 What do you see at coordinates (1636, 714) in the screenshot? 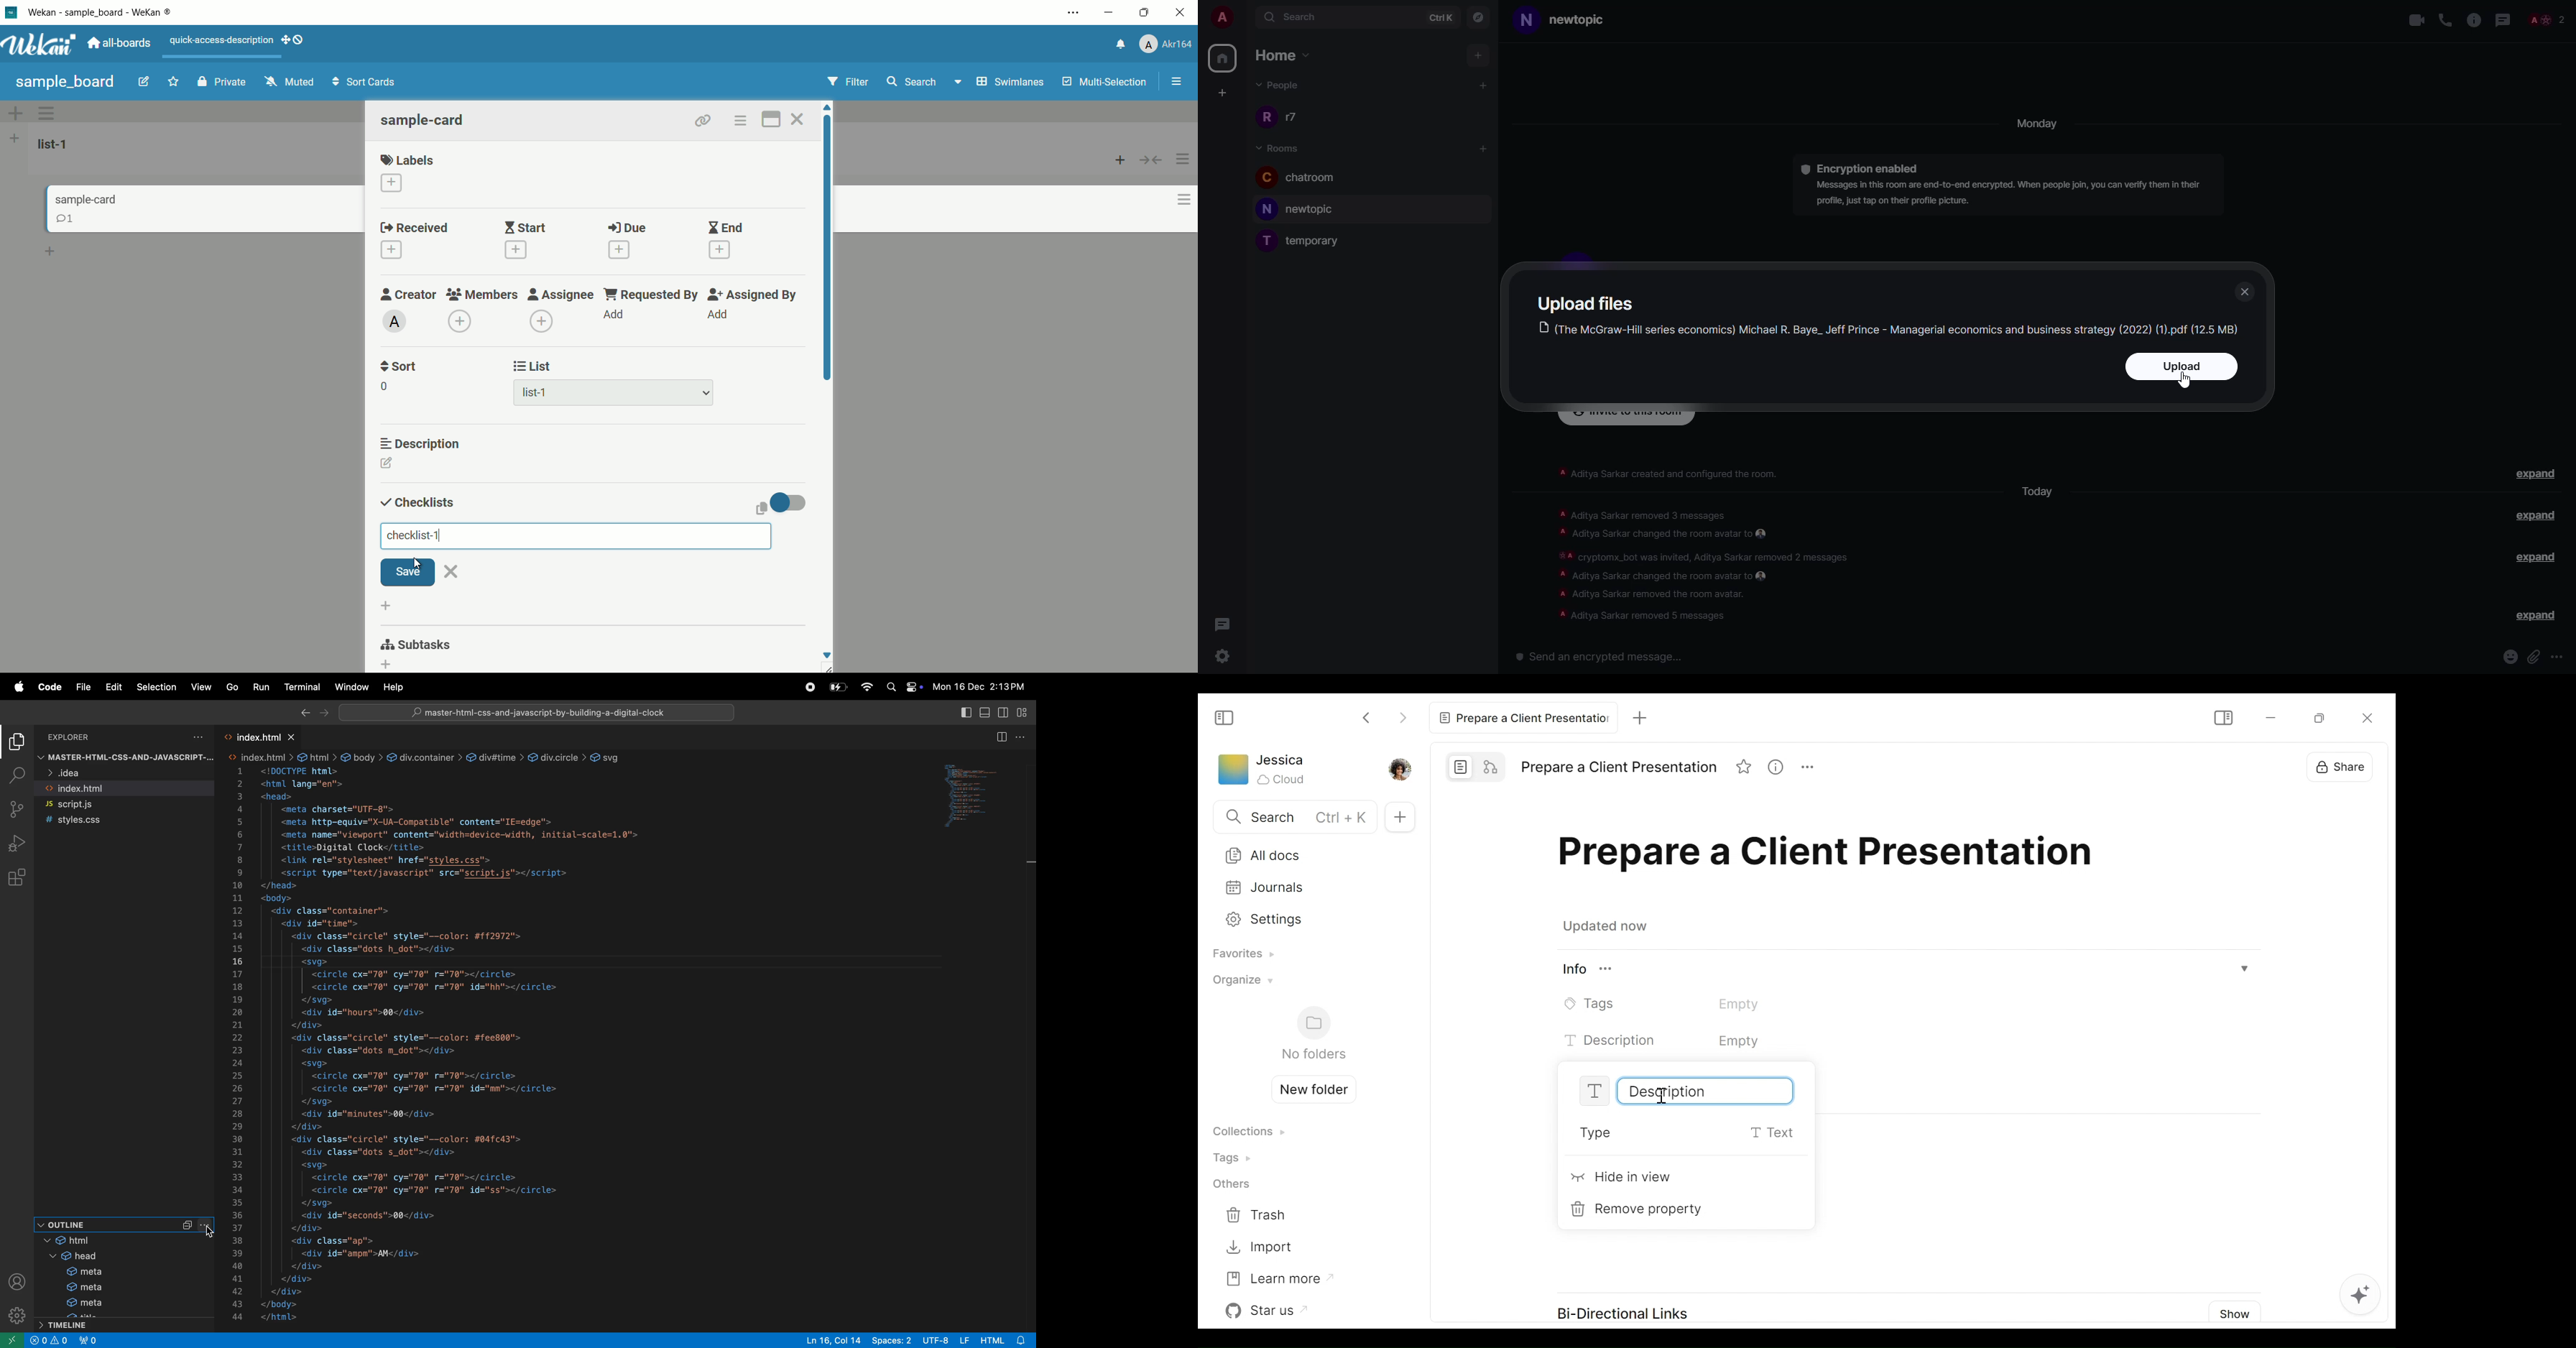
I see `New Tab` at bounding box center [1636, 714].